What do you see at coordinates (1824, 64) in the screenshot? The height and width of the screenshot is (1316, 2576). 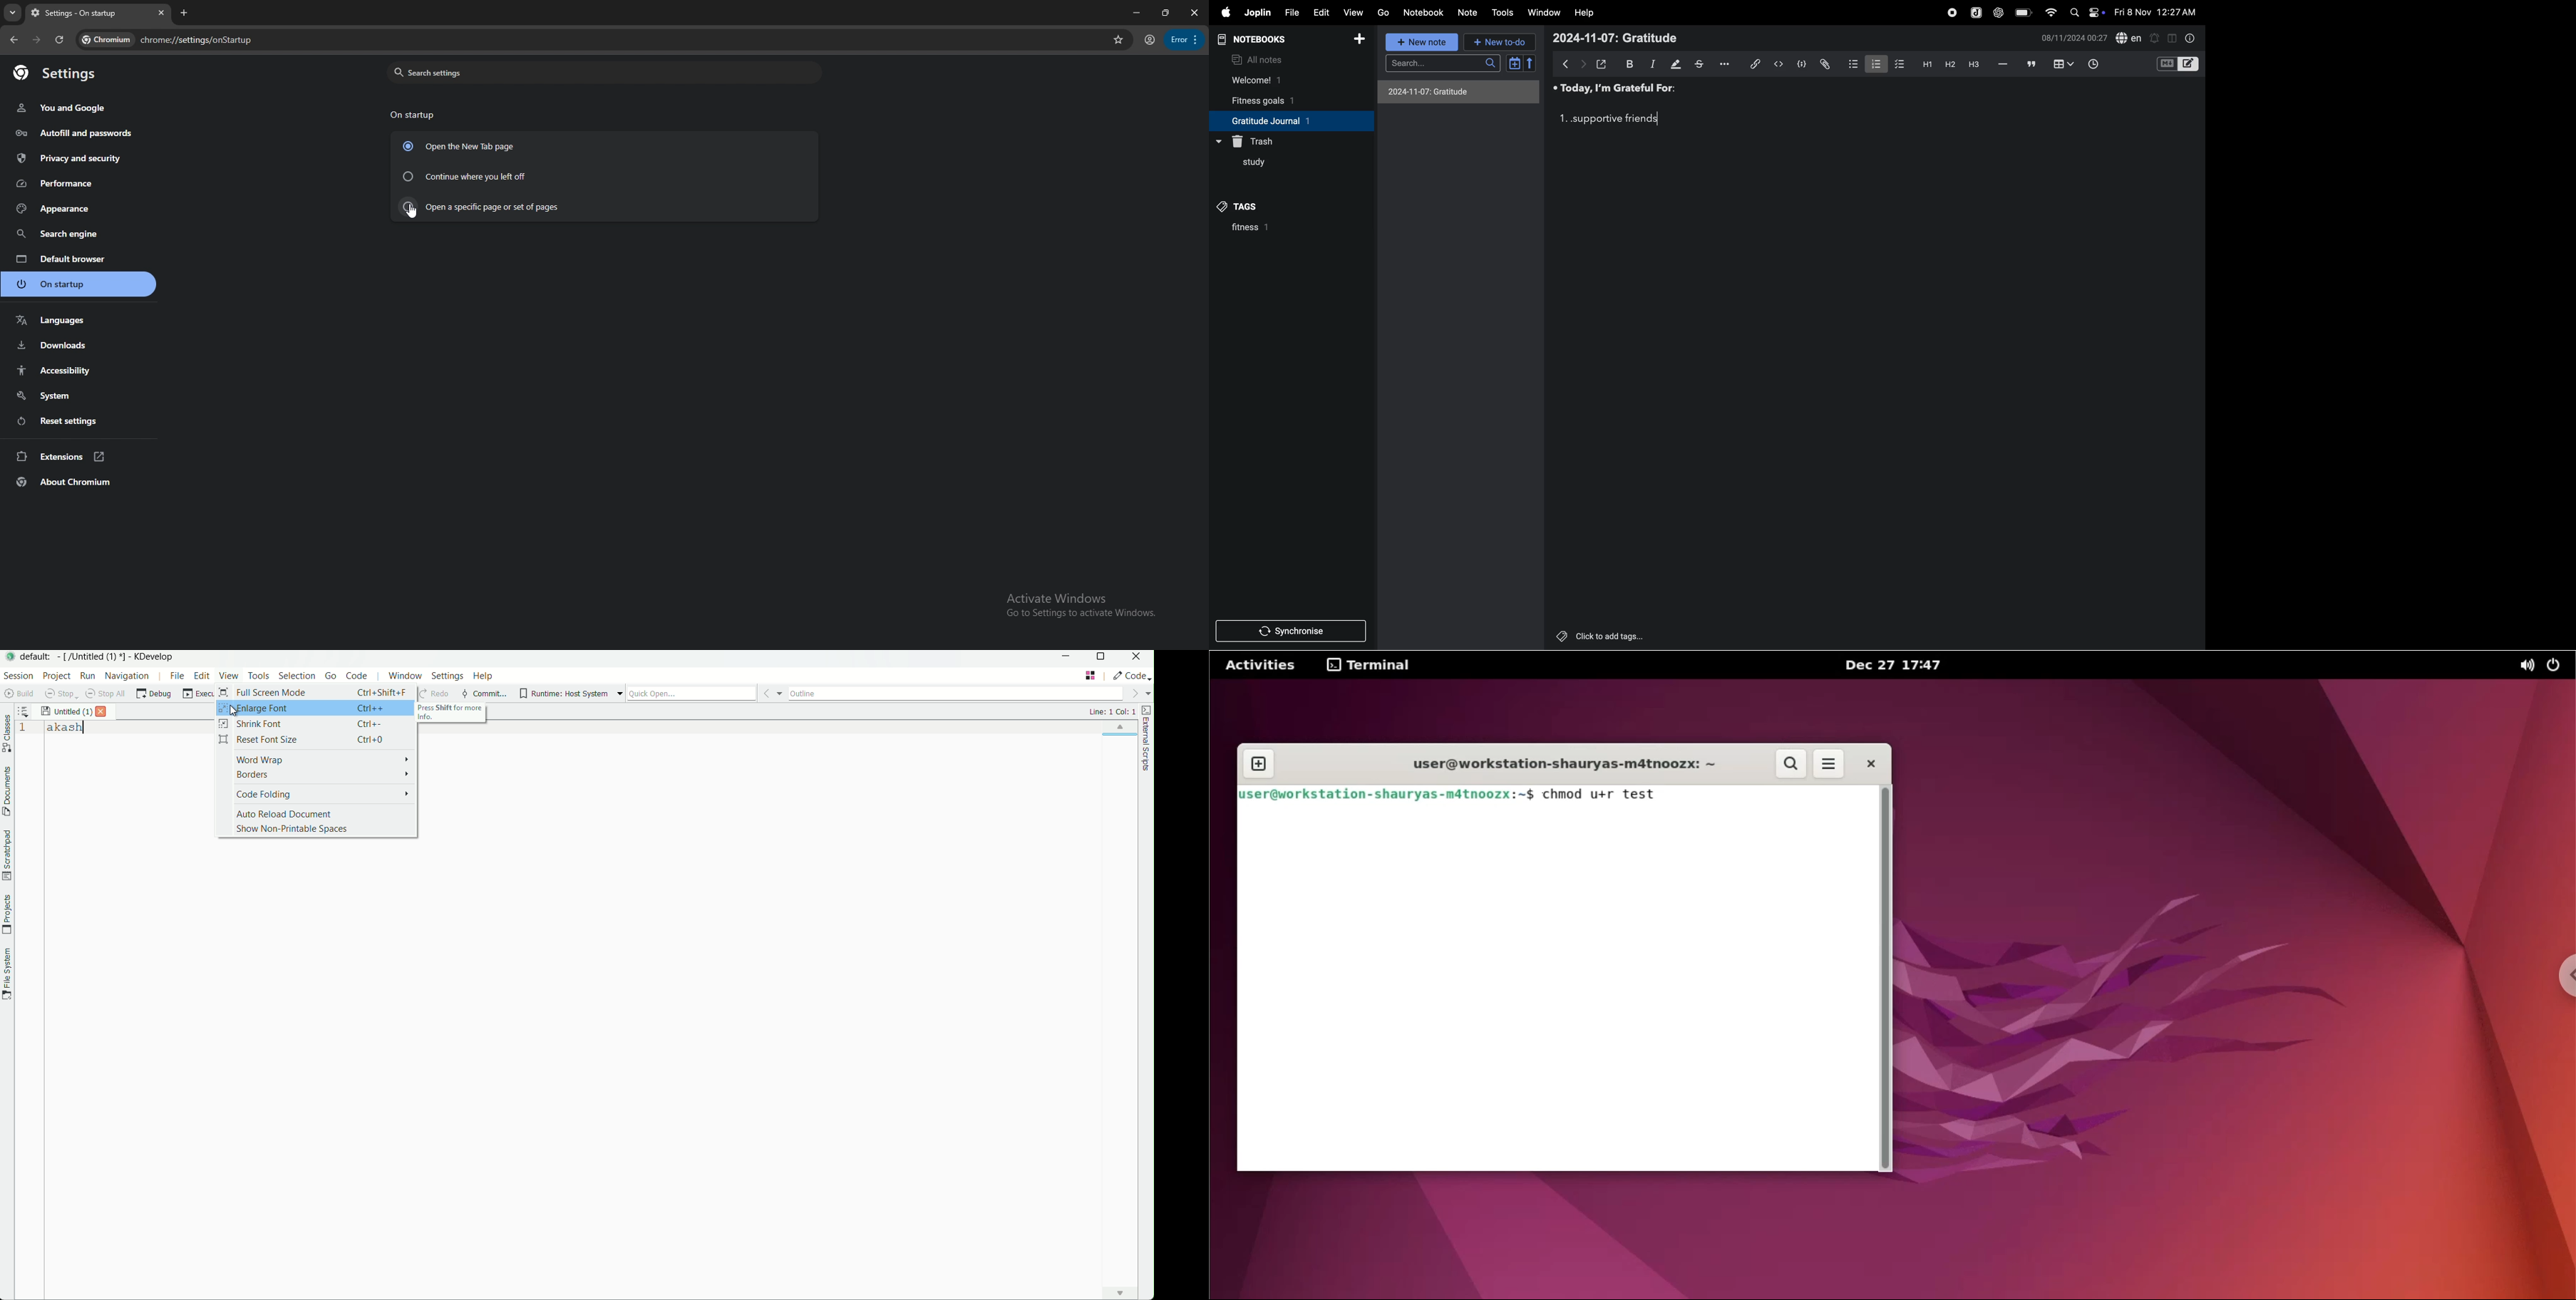 I see `attach file` at bounding box center [1824, 64].